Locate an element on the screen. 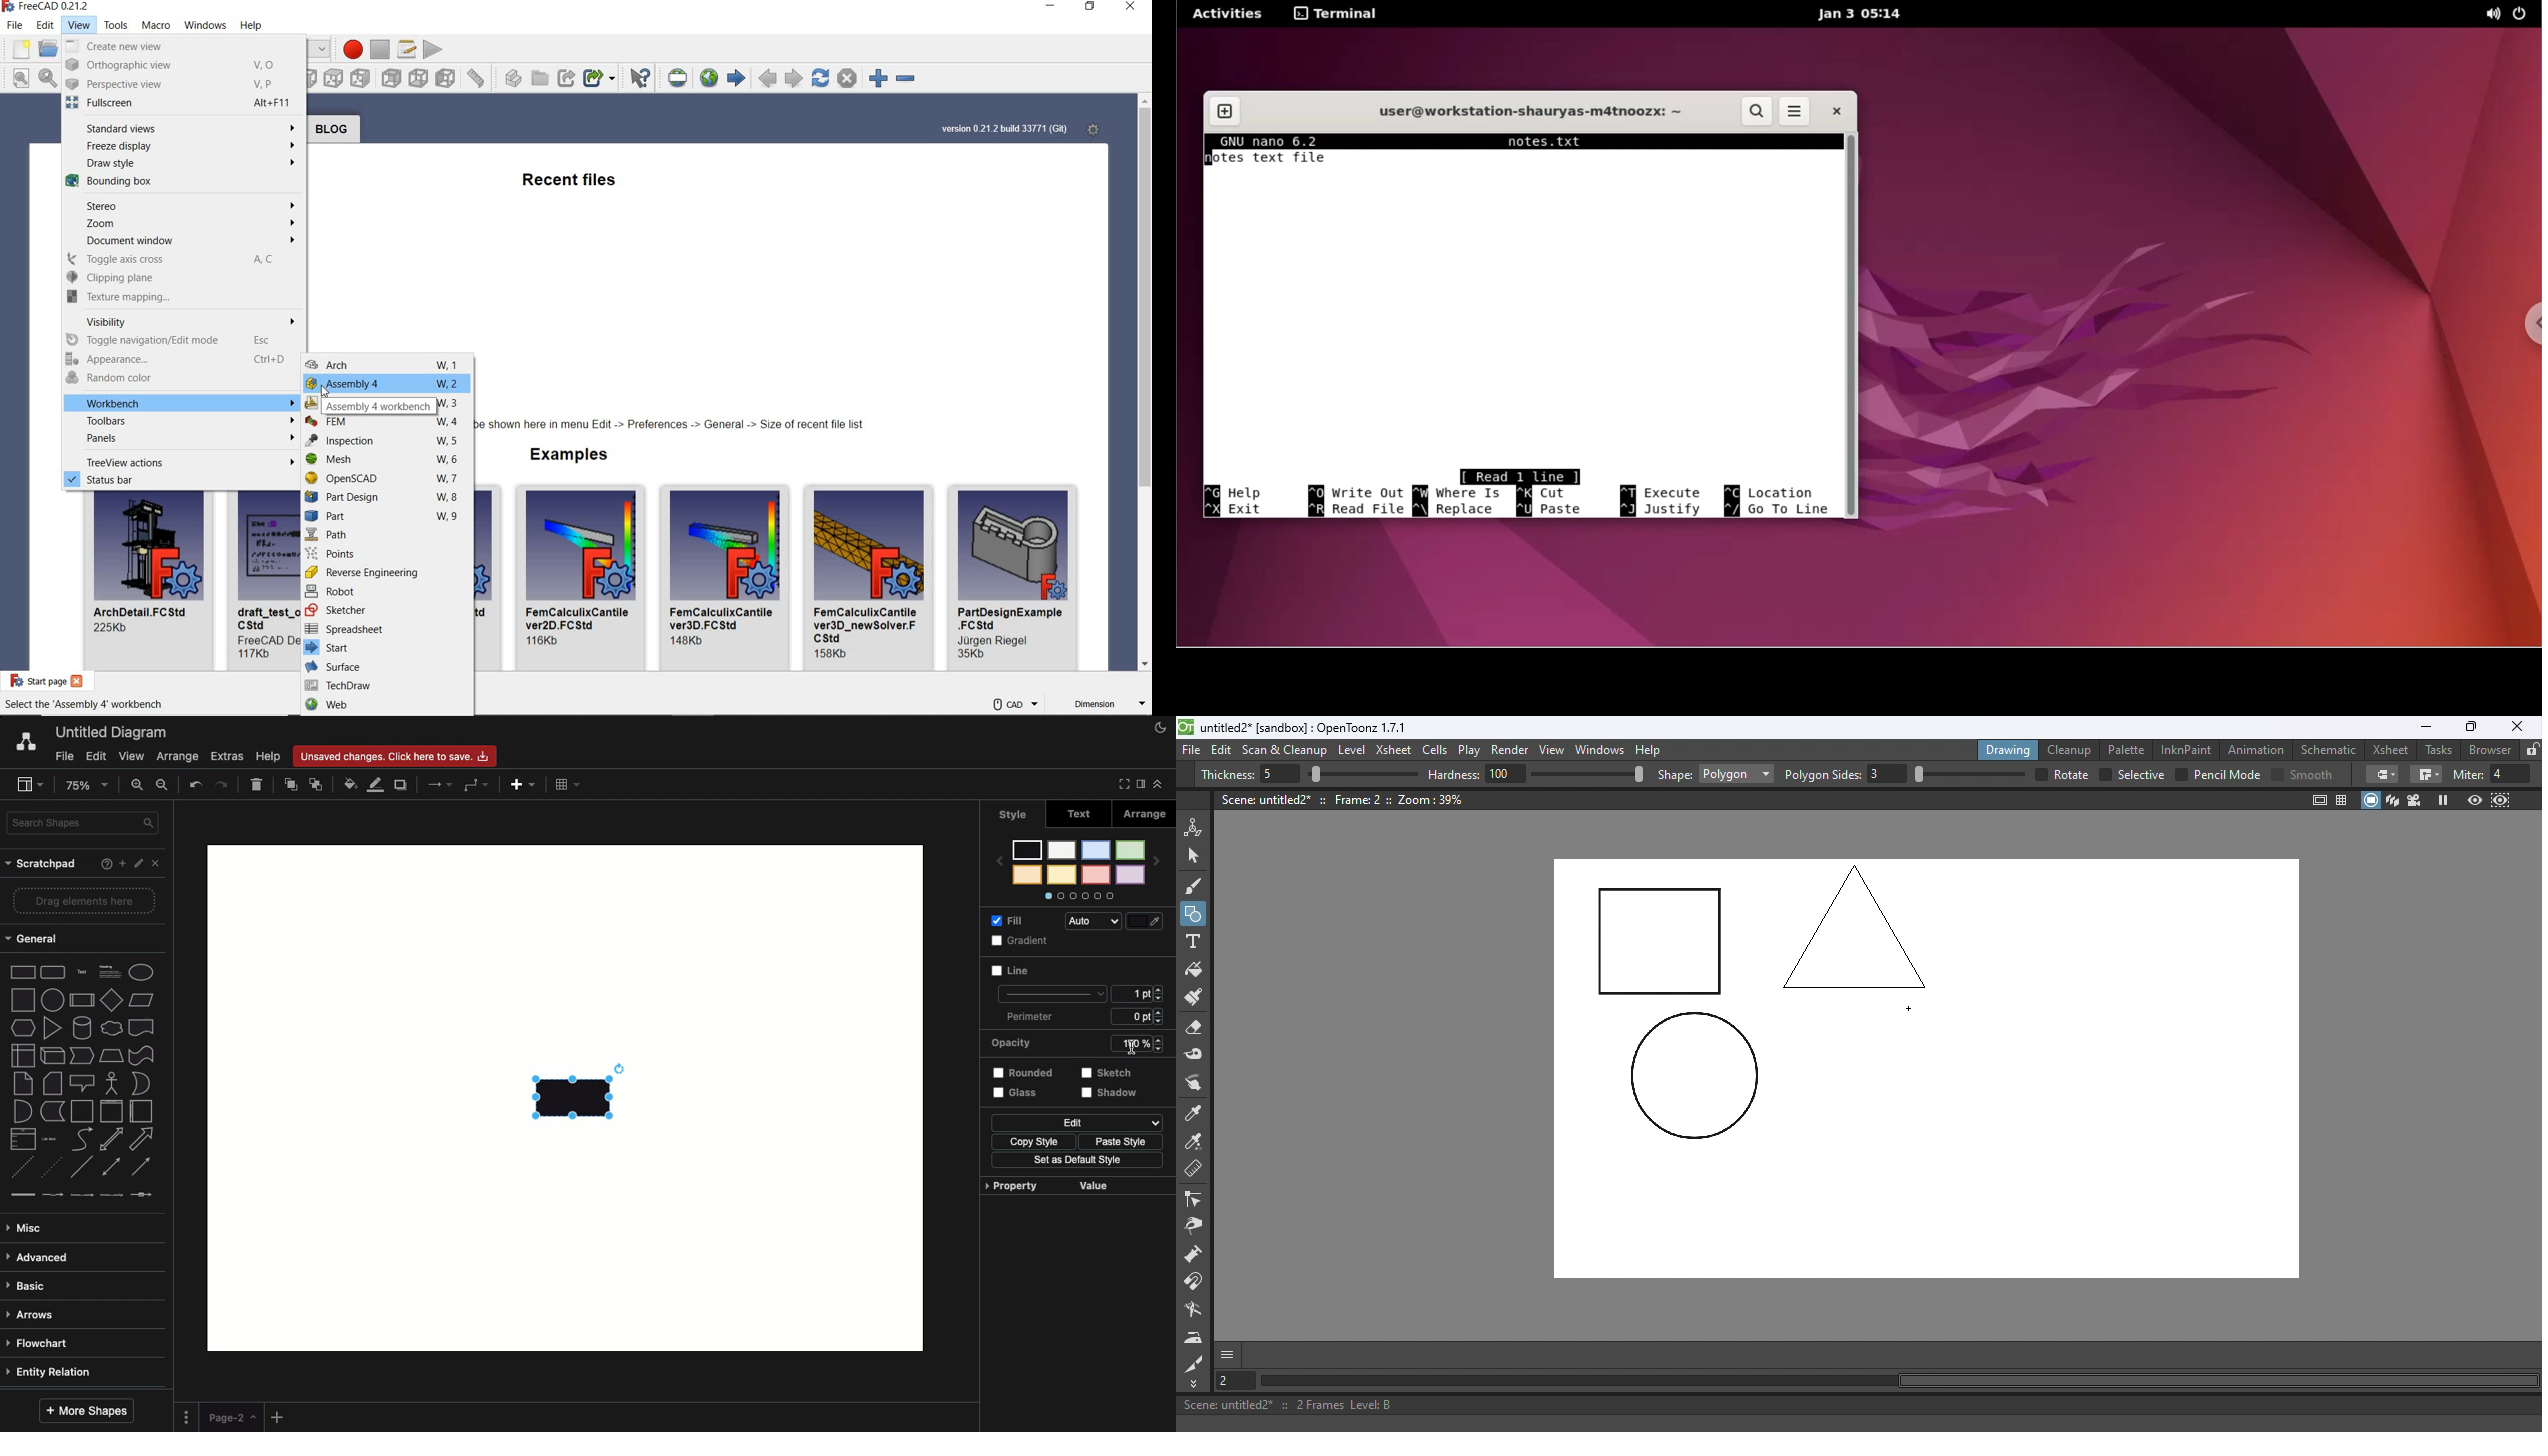 The width and height of the screenshot is (2548, 1456). Parallelogram is located at coordinates (140, 999).